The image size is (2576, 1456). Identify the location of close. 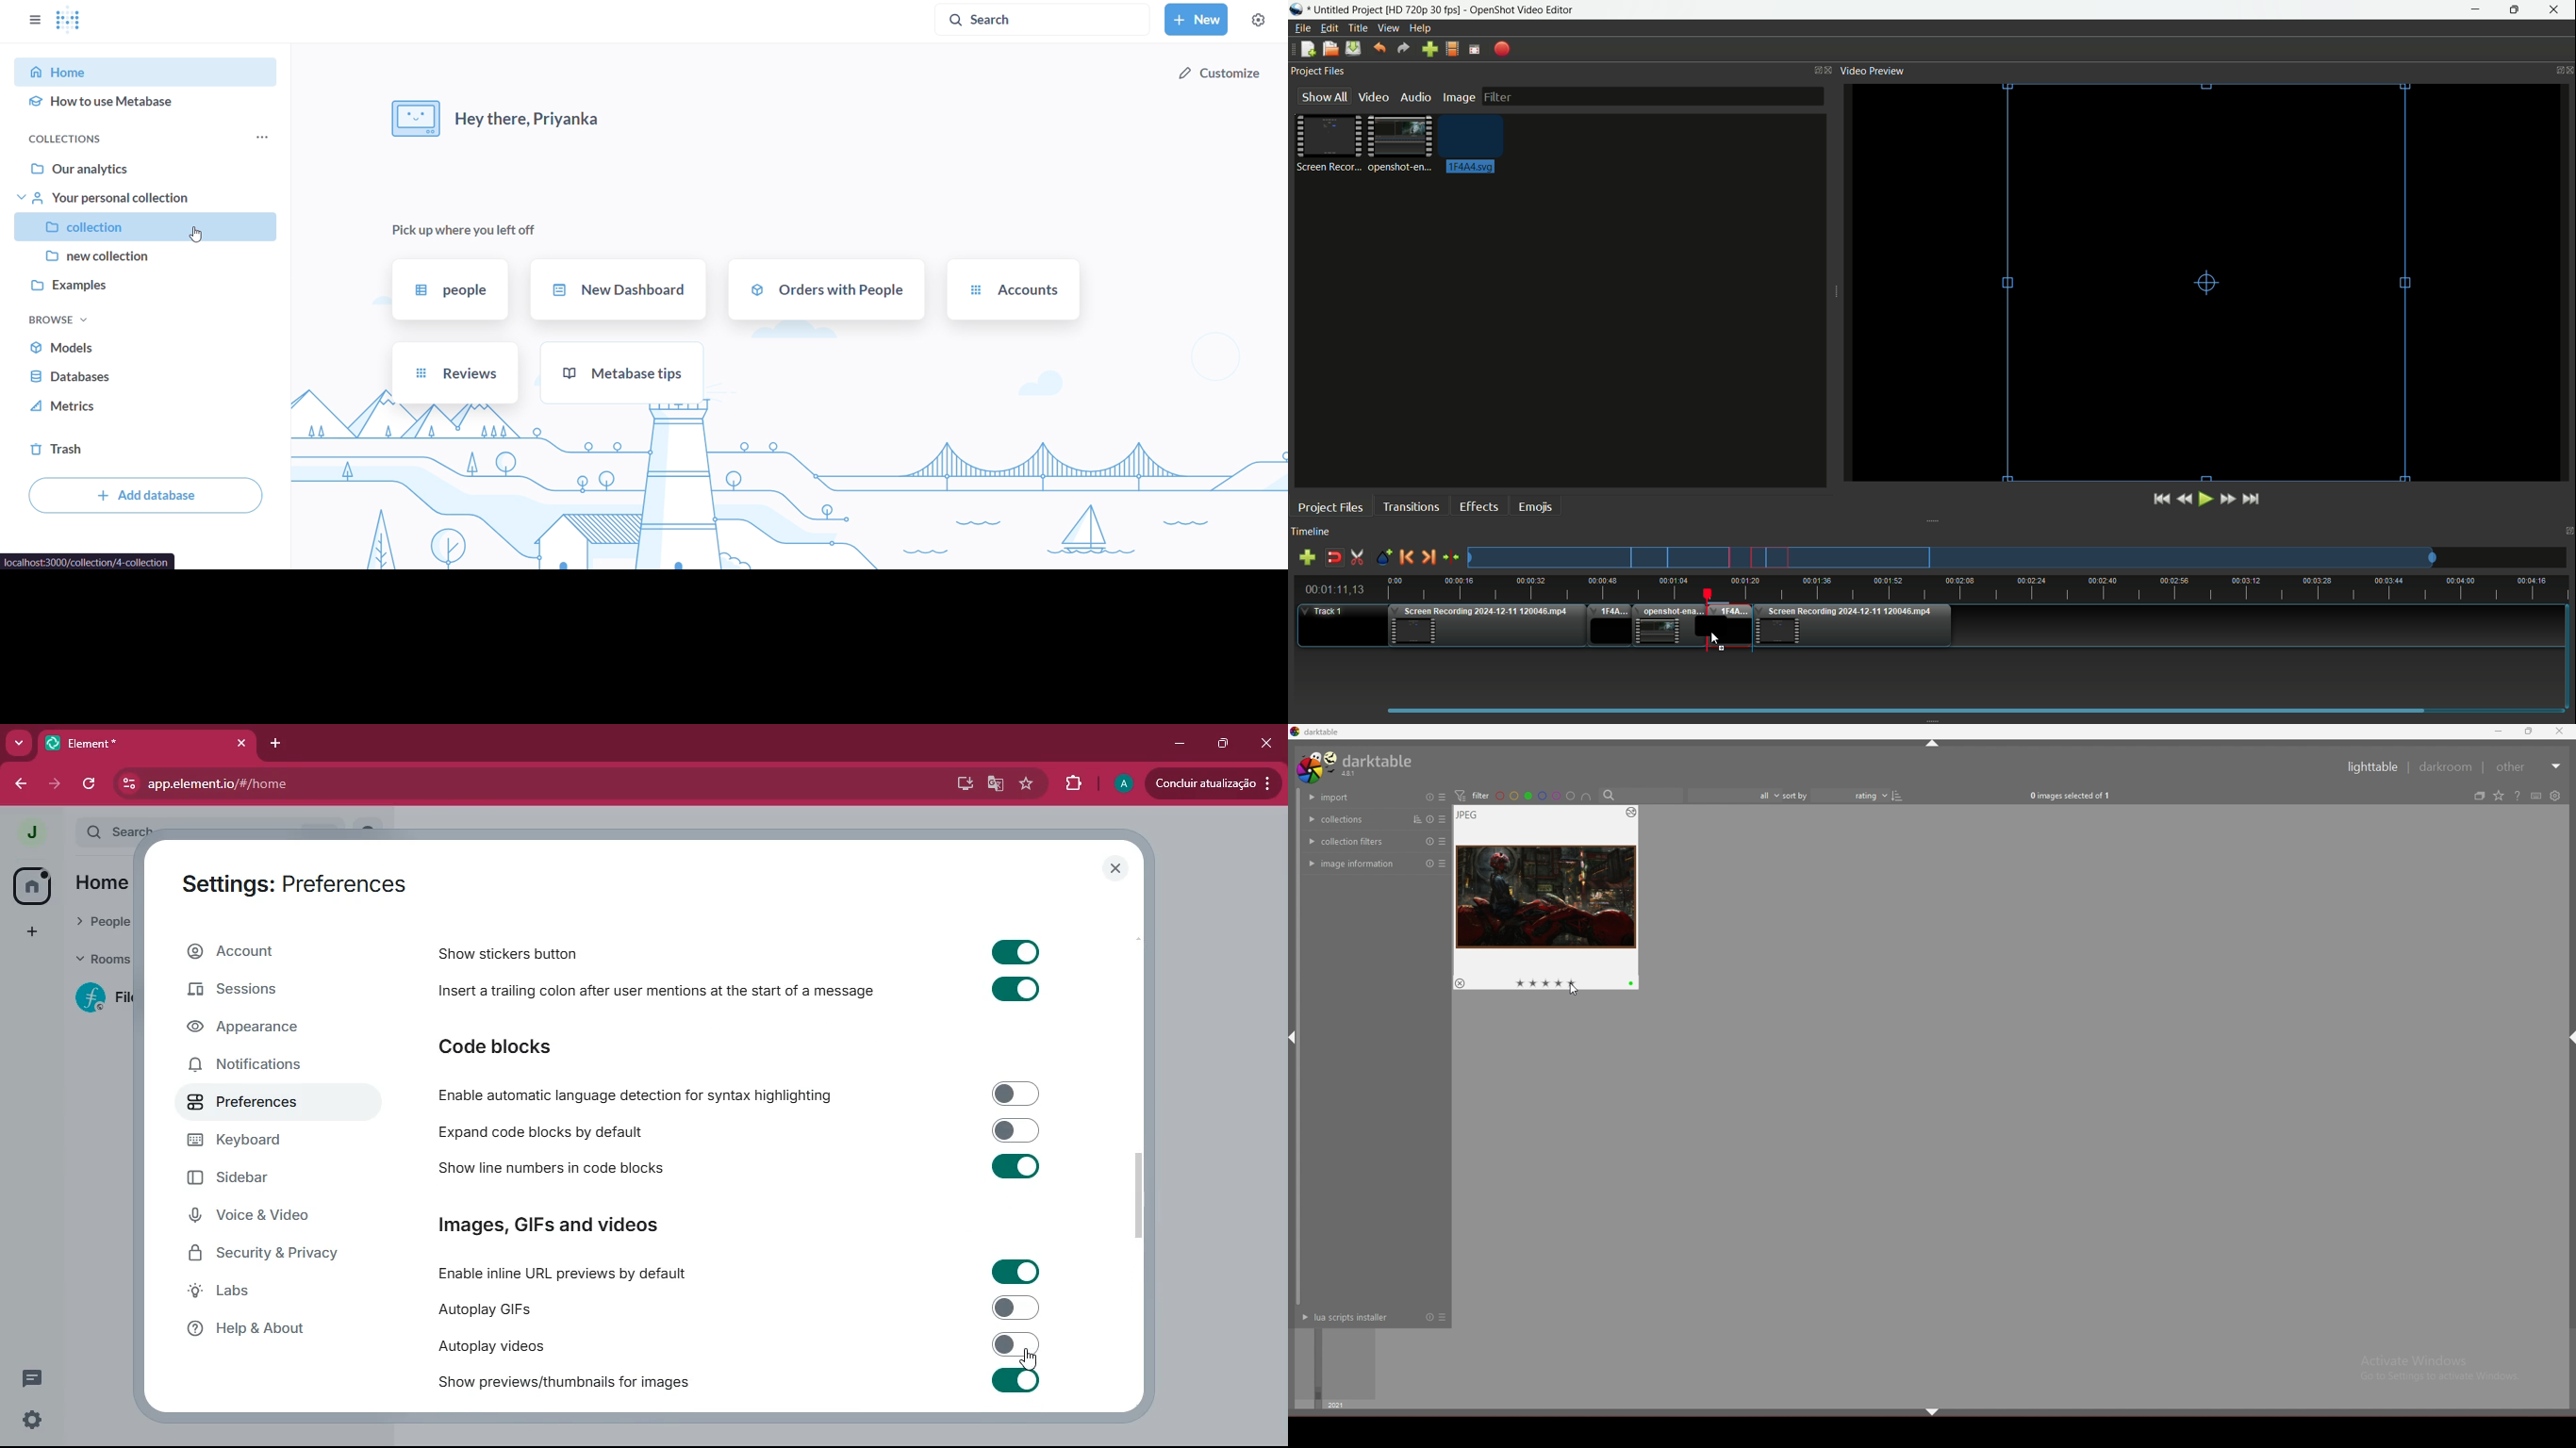
(1116, 868).